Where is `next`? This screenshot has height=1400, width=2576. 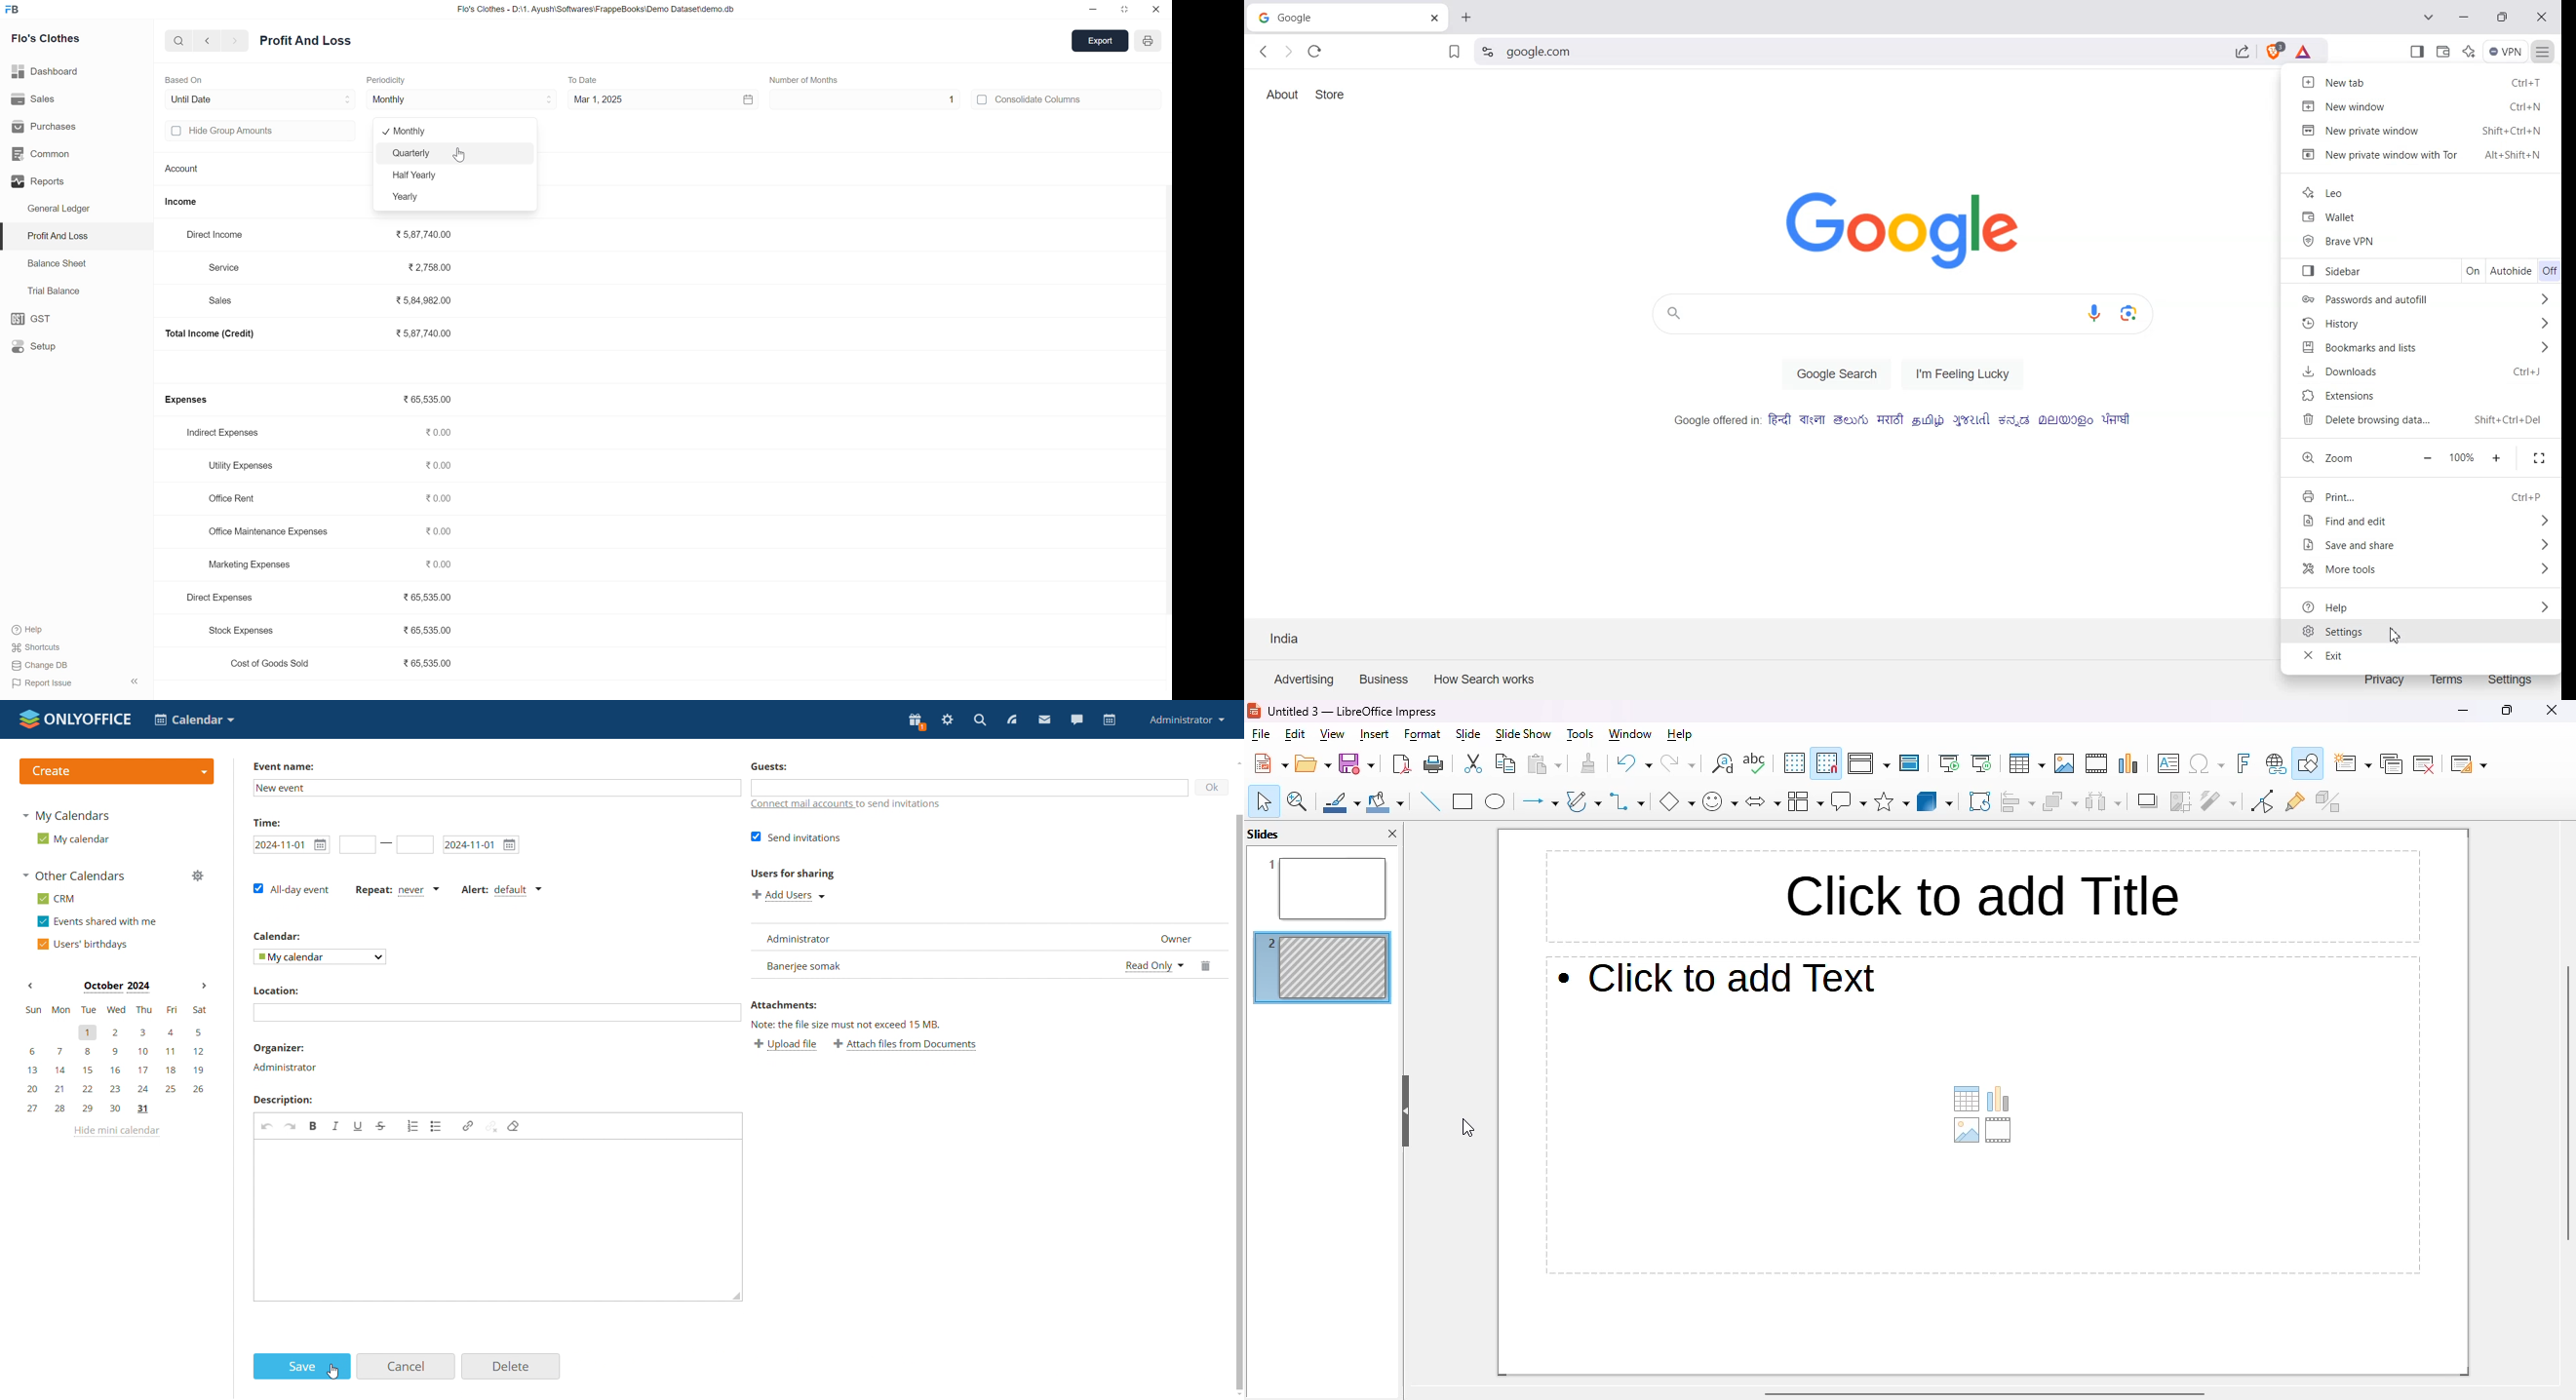
next is located at coordinates (238, 41).